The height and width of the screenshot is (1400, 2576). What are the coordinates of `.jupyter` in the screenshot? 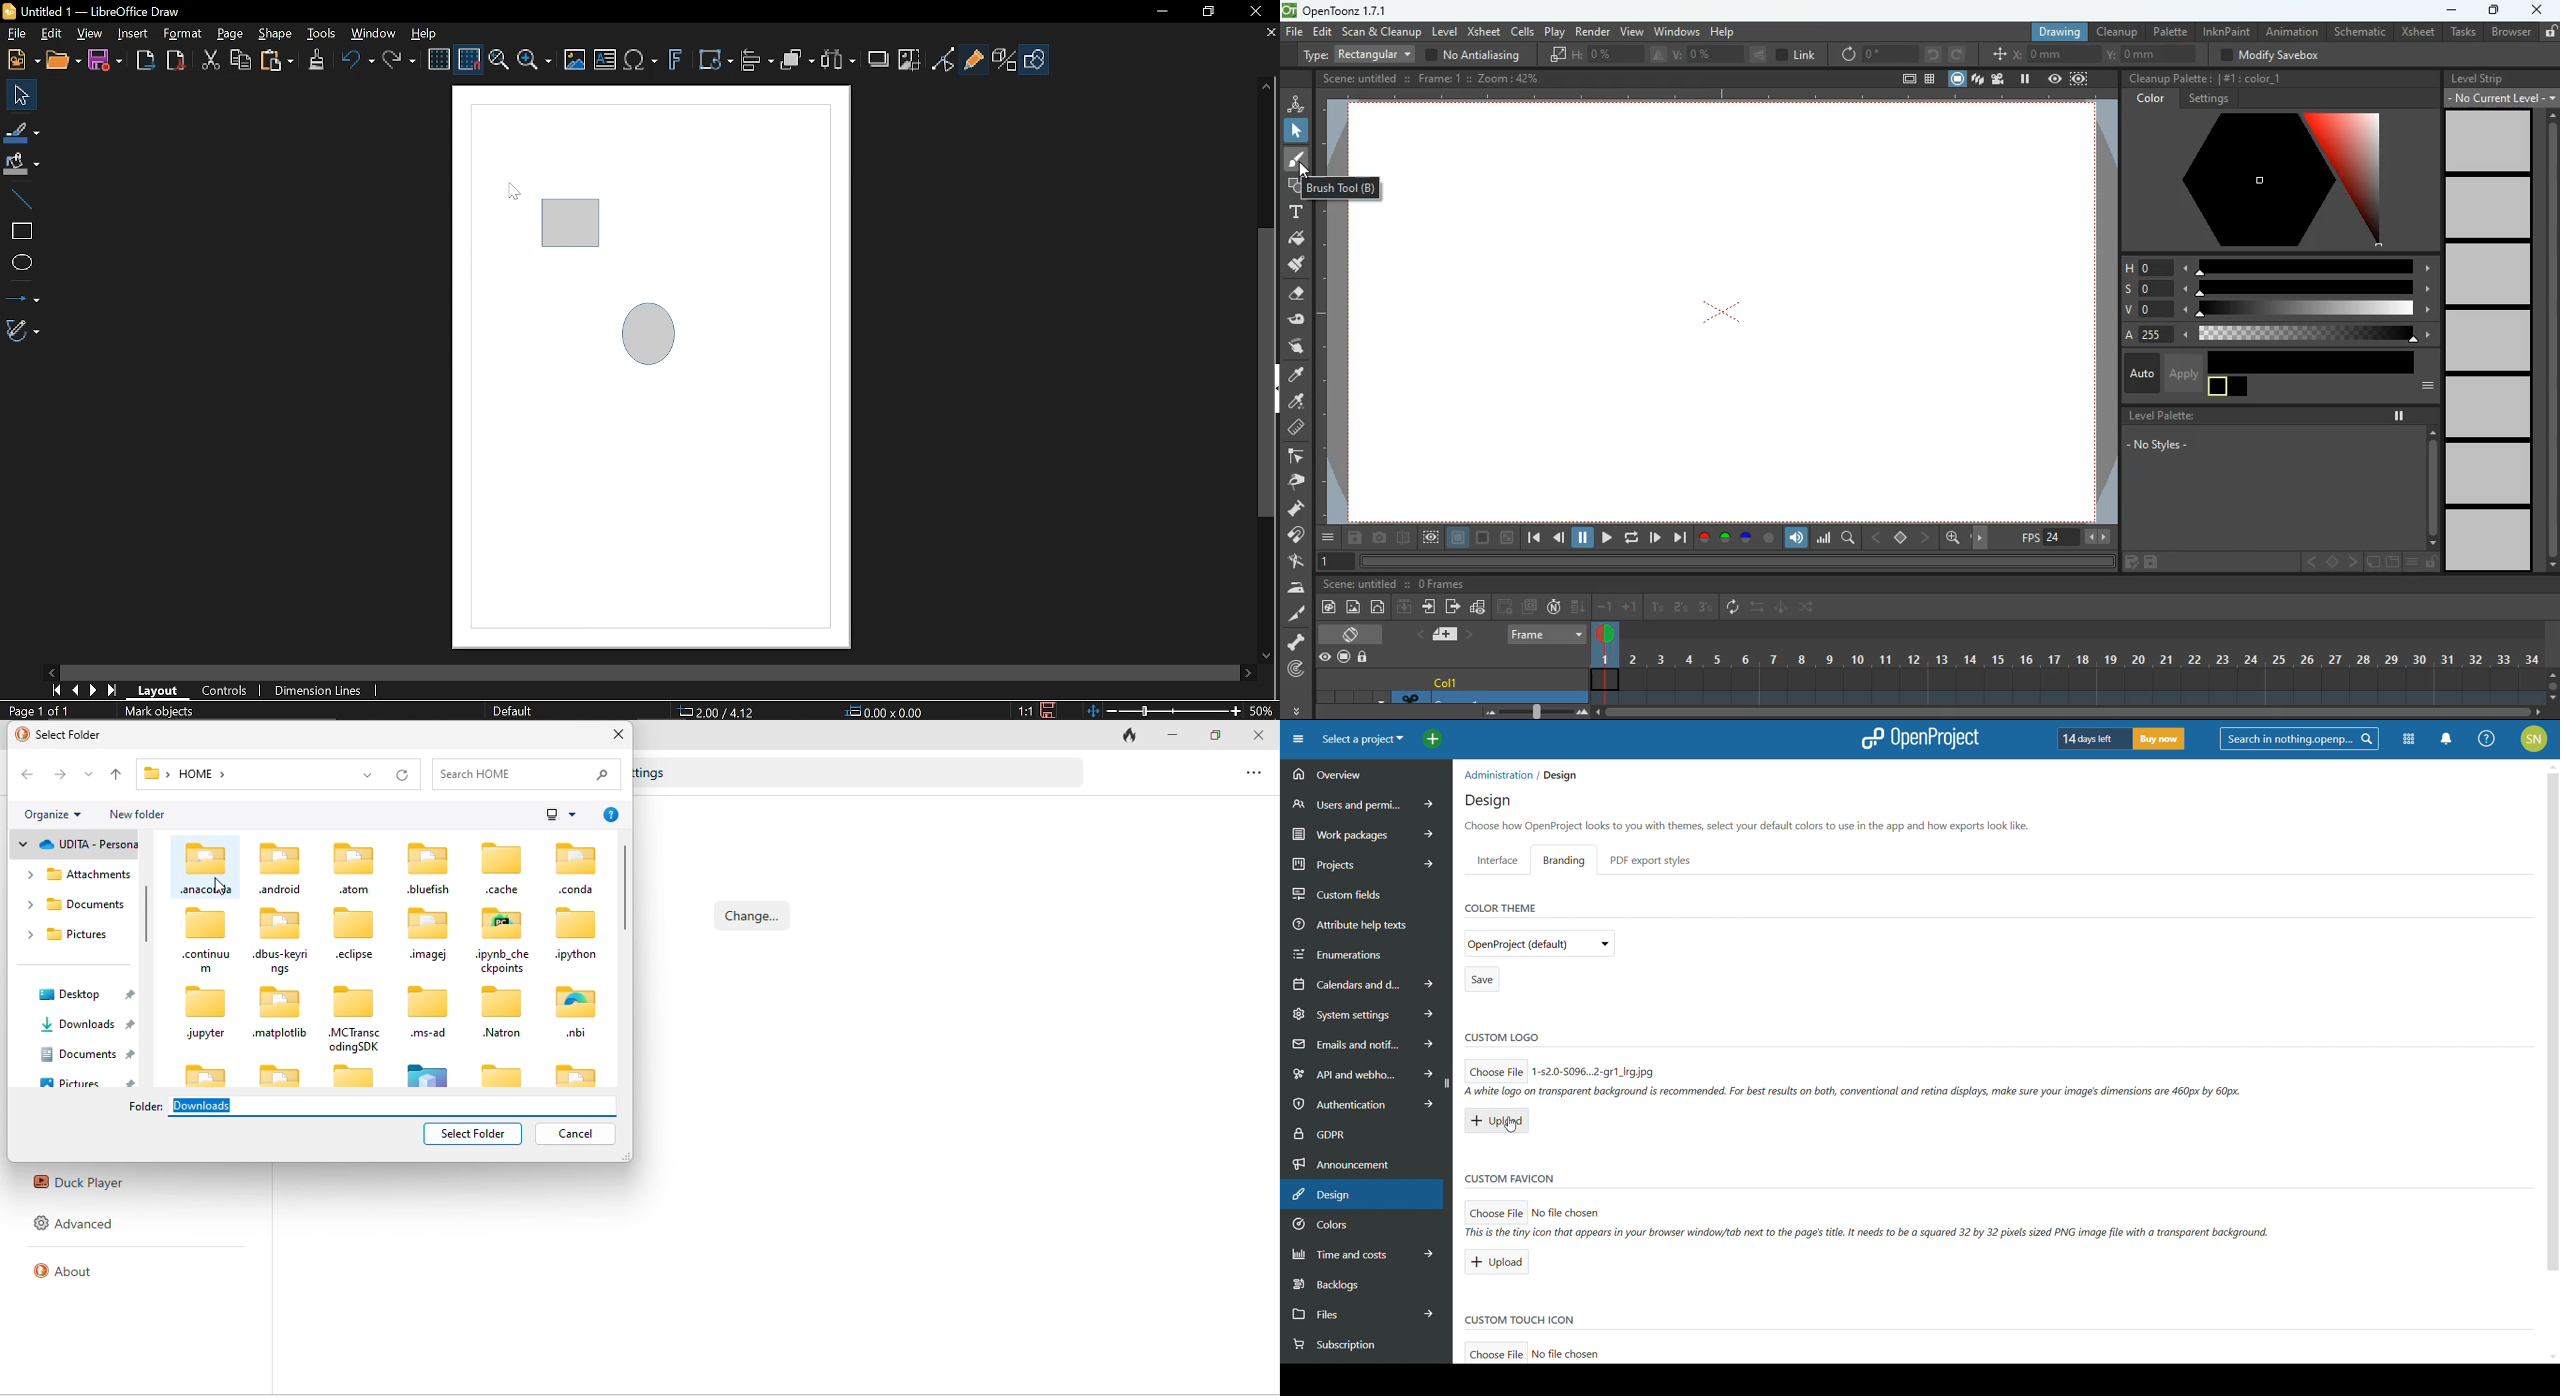 It's located at (207, 1015).